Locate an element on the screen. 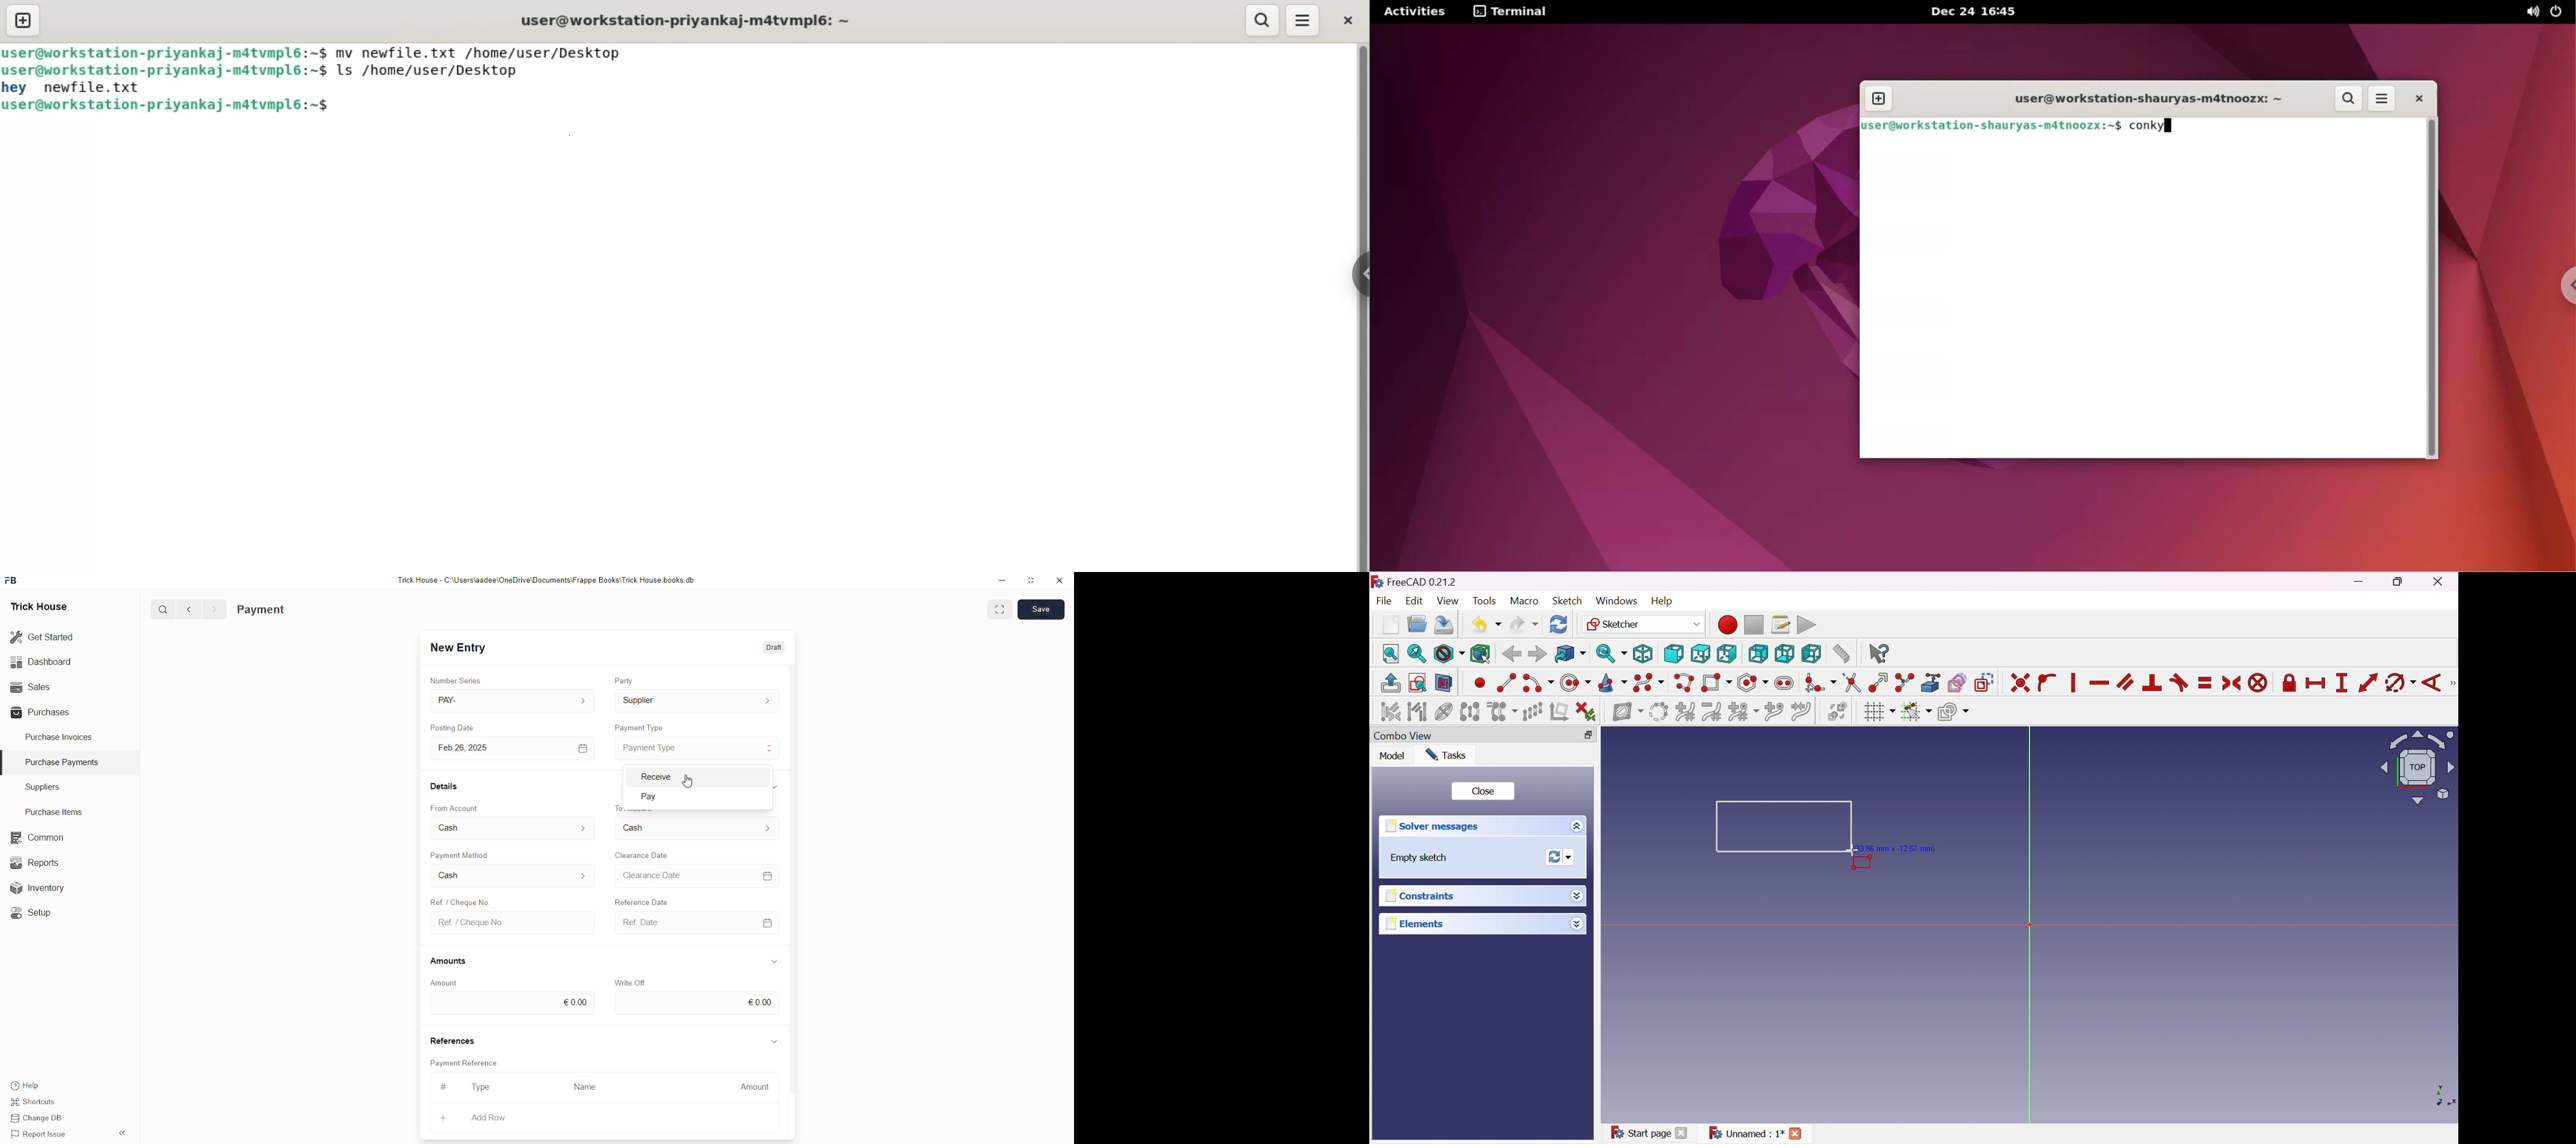 Image resolution: width=2576 pixels, height=1148 pixels. expand is located at coordinates (774, 1039).